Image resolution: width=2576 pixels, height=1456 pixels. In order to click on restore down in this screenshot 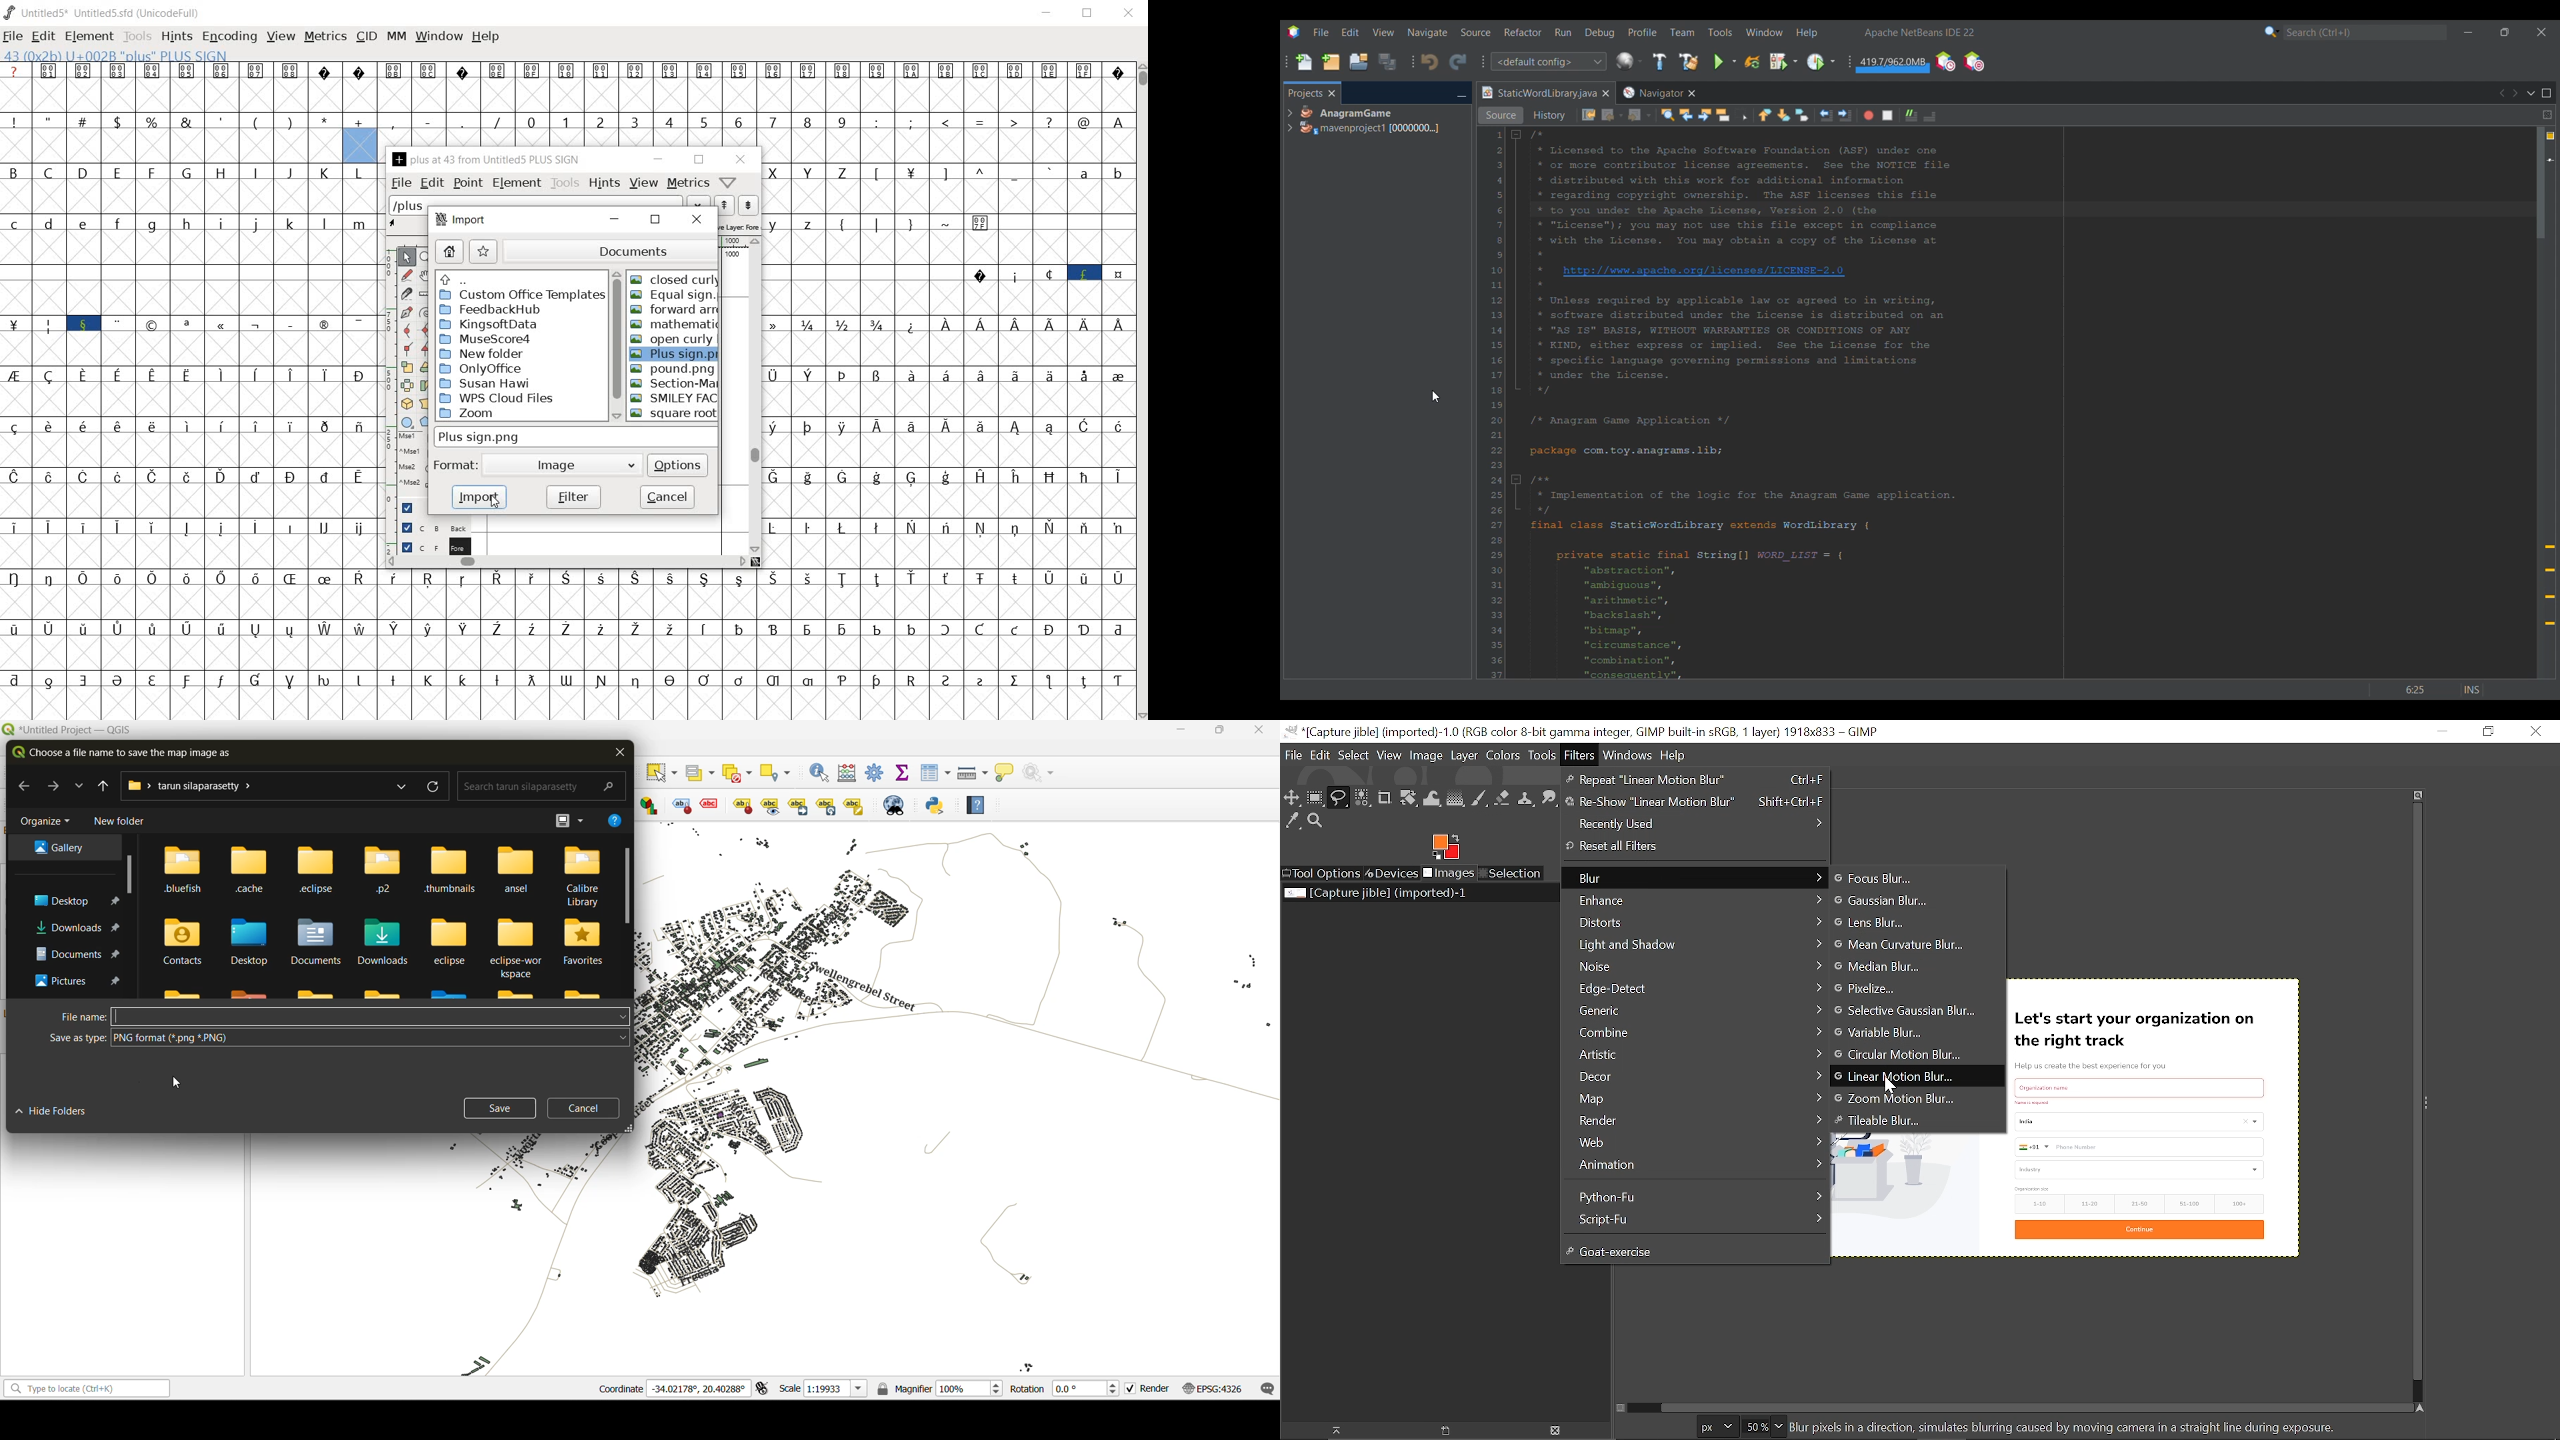, I will do `click(1089, 13)`.